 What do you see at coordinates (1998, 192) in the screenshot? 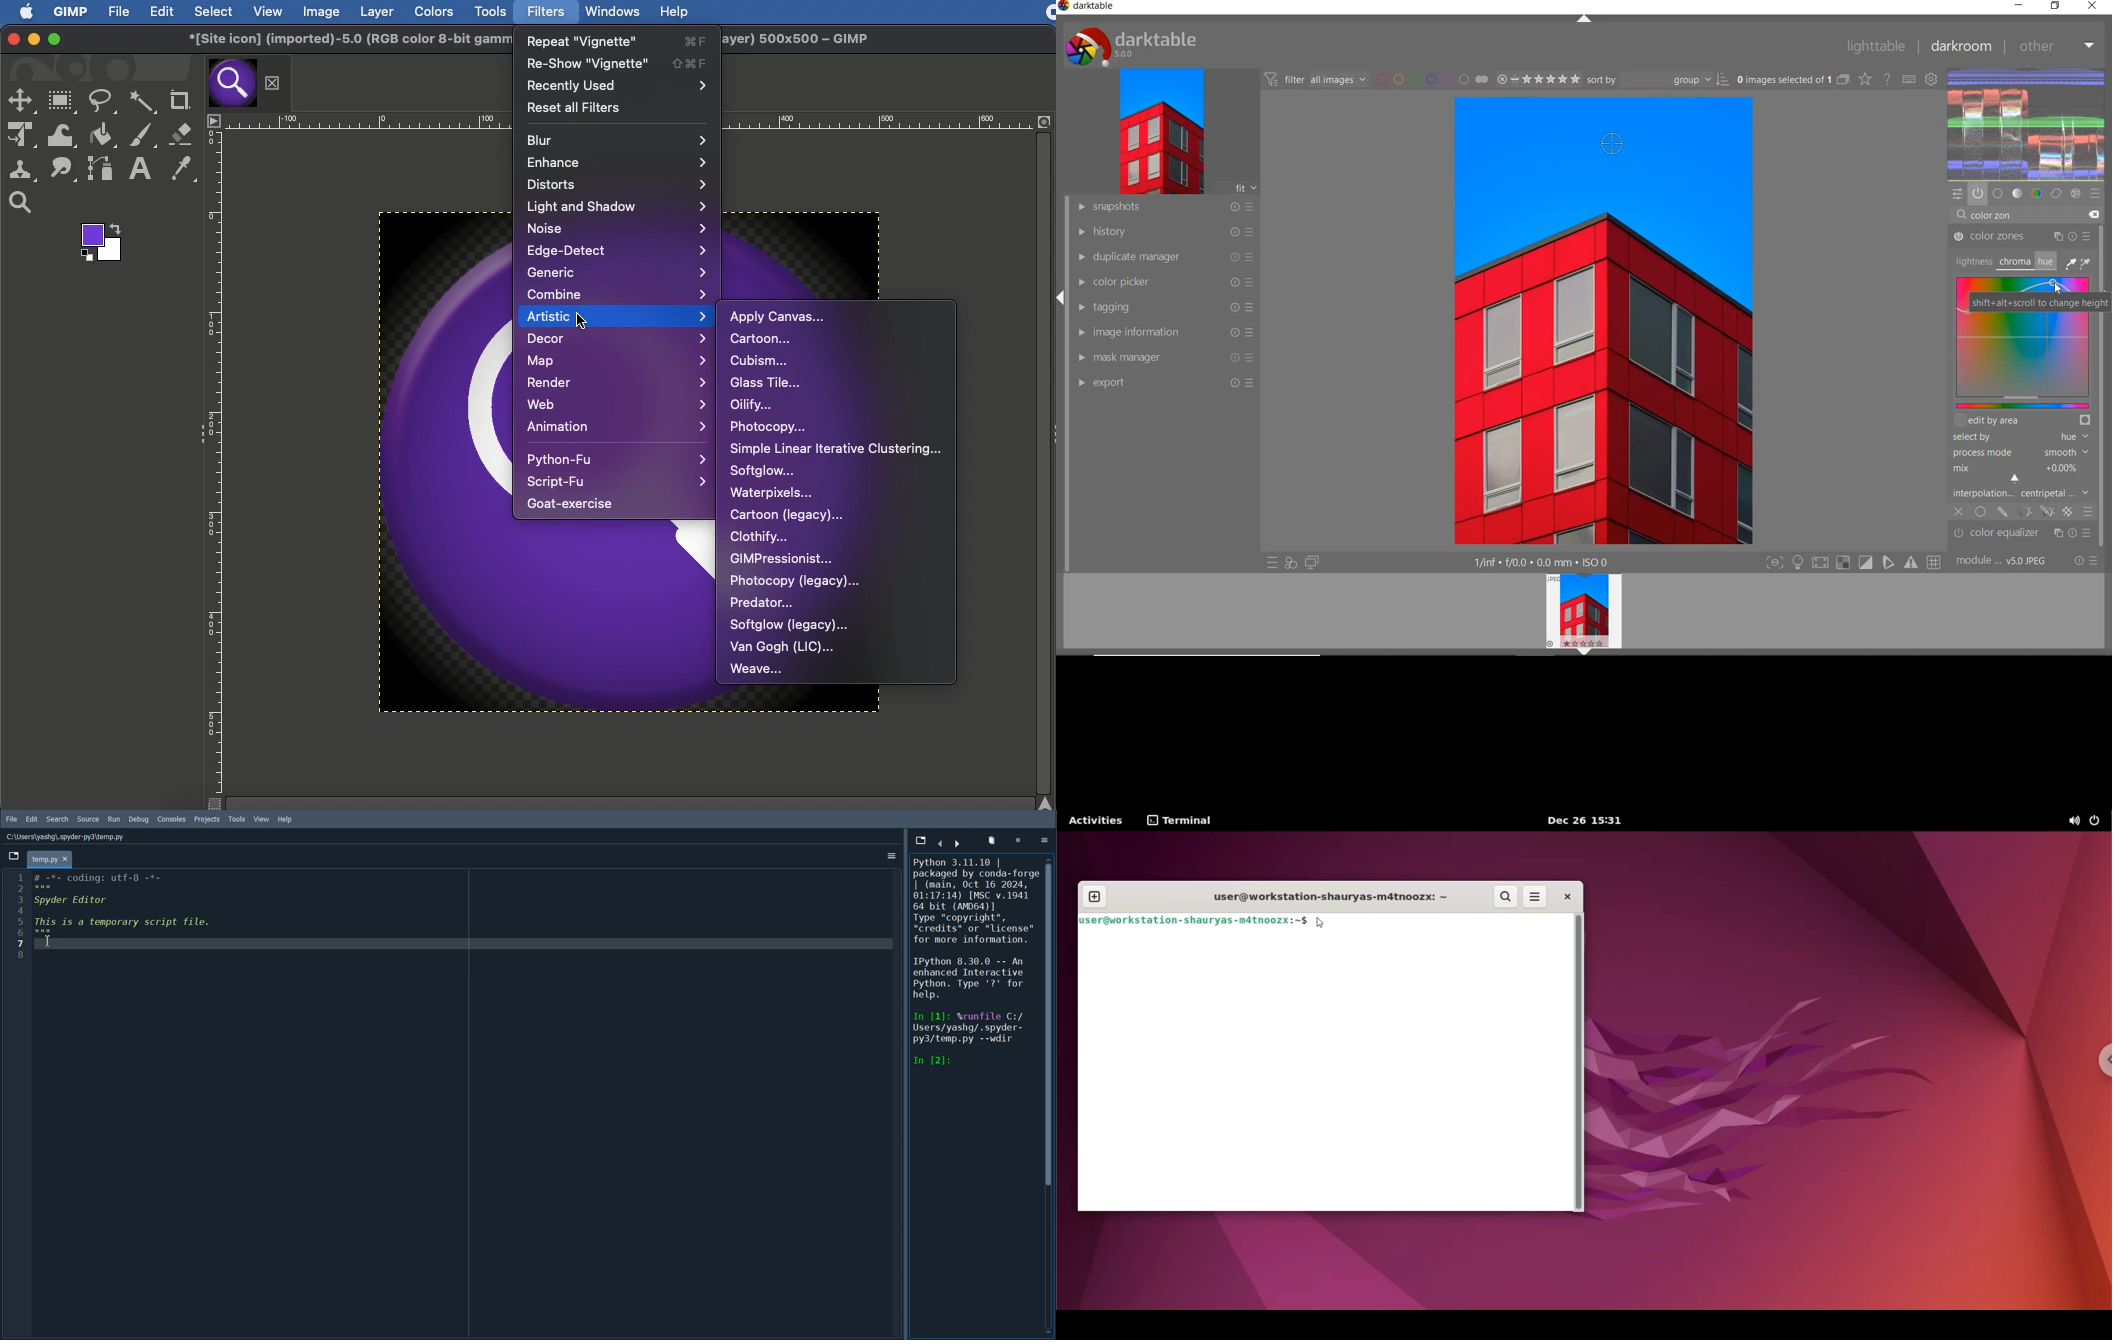
I see `base` at bounding box center [1998, 192].